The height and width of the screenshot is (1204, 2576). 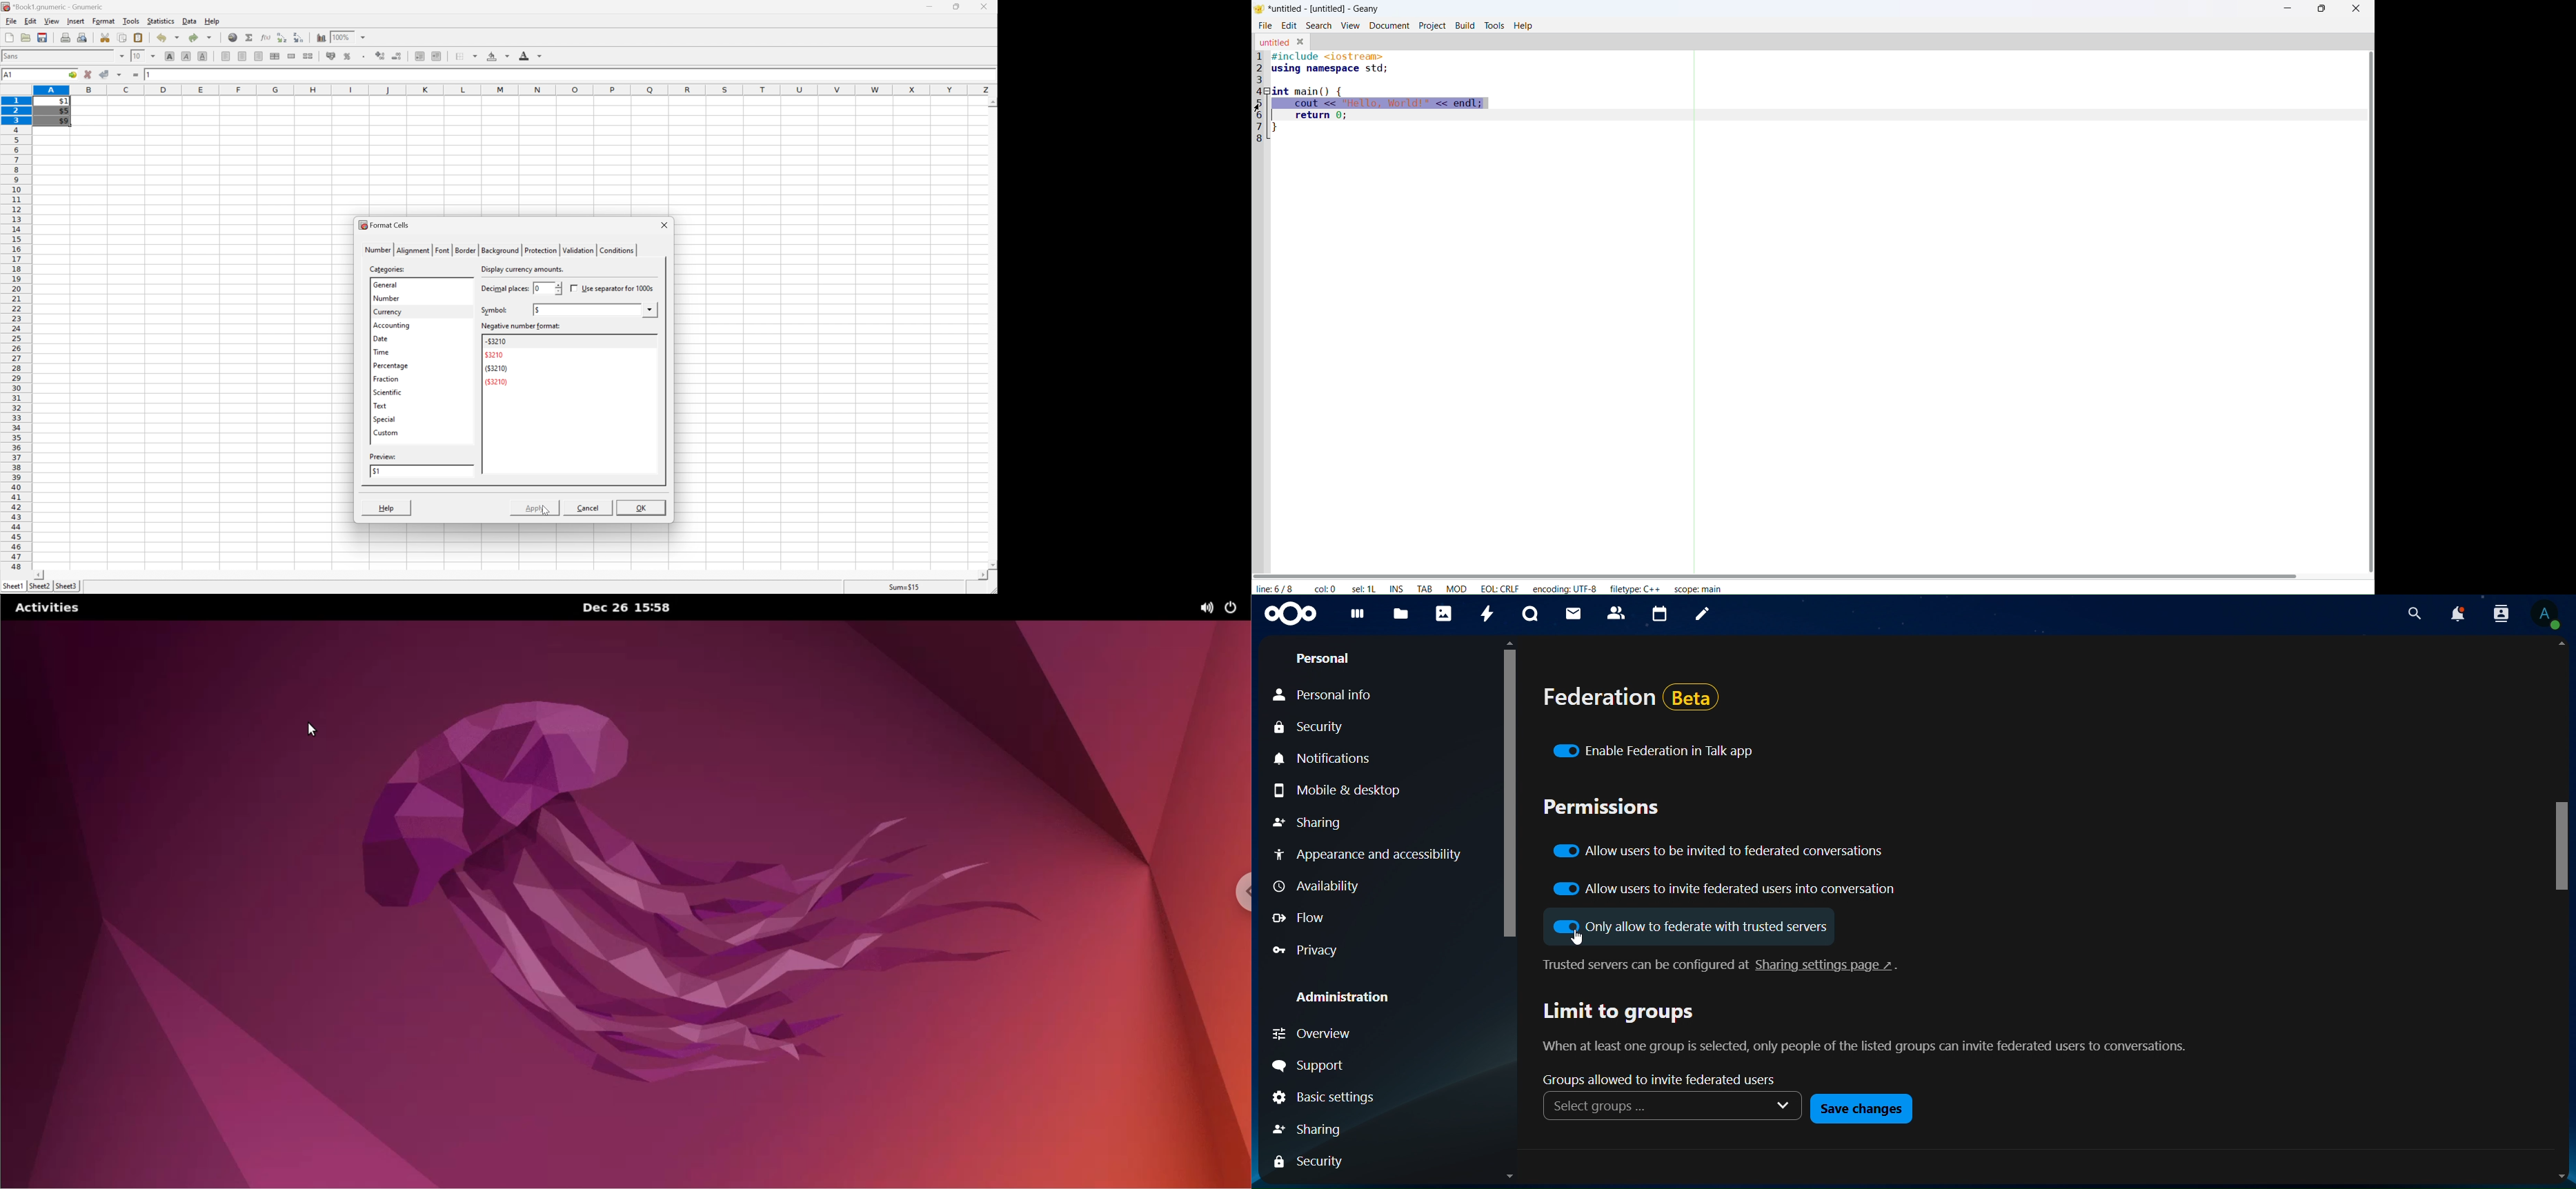 What do you see at coordinates (1331, 760) in the screenshot?
I see `notifications` at bounding box center [1331, 760].